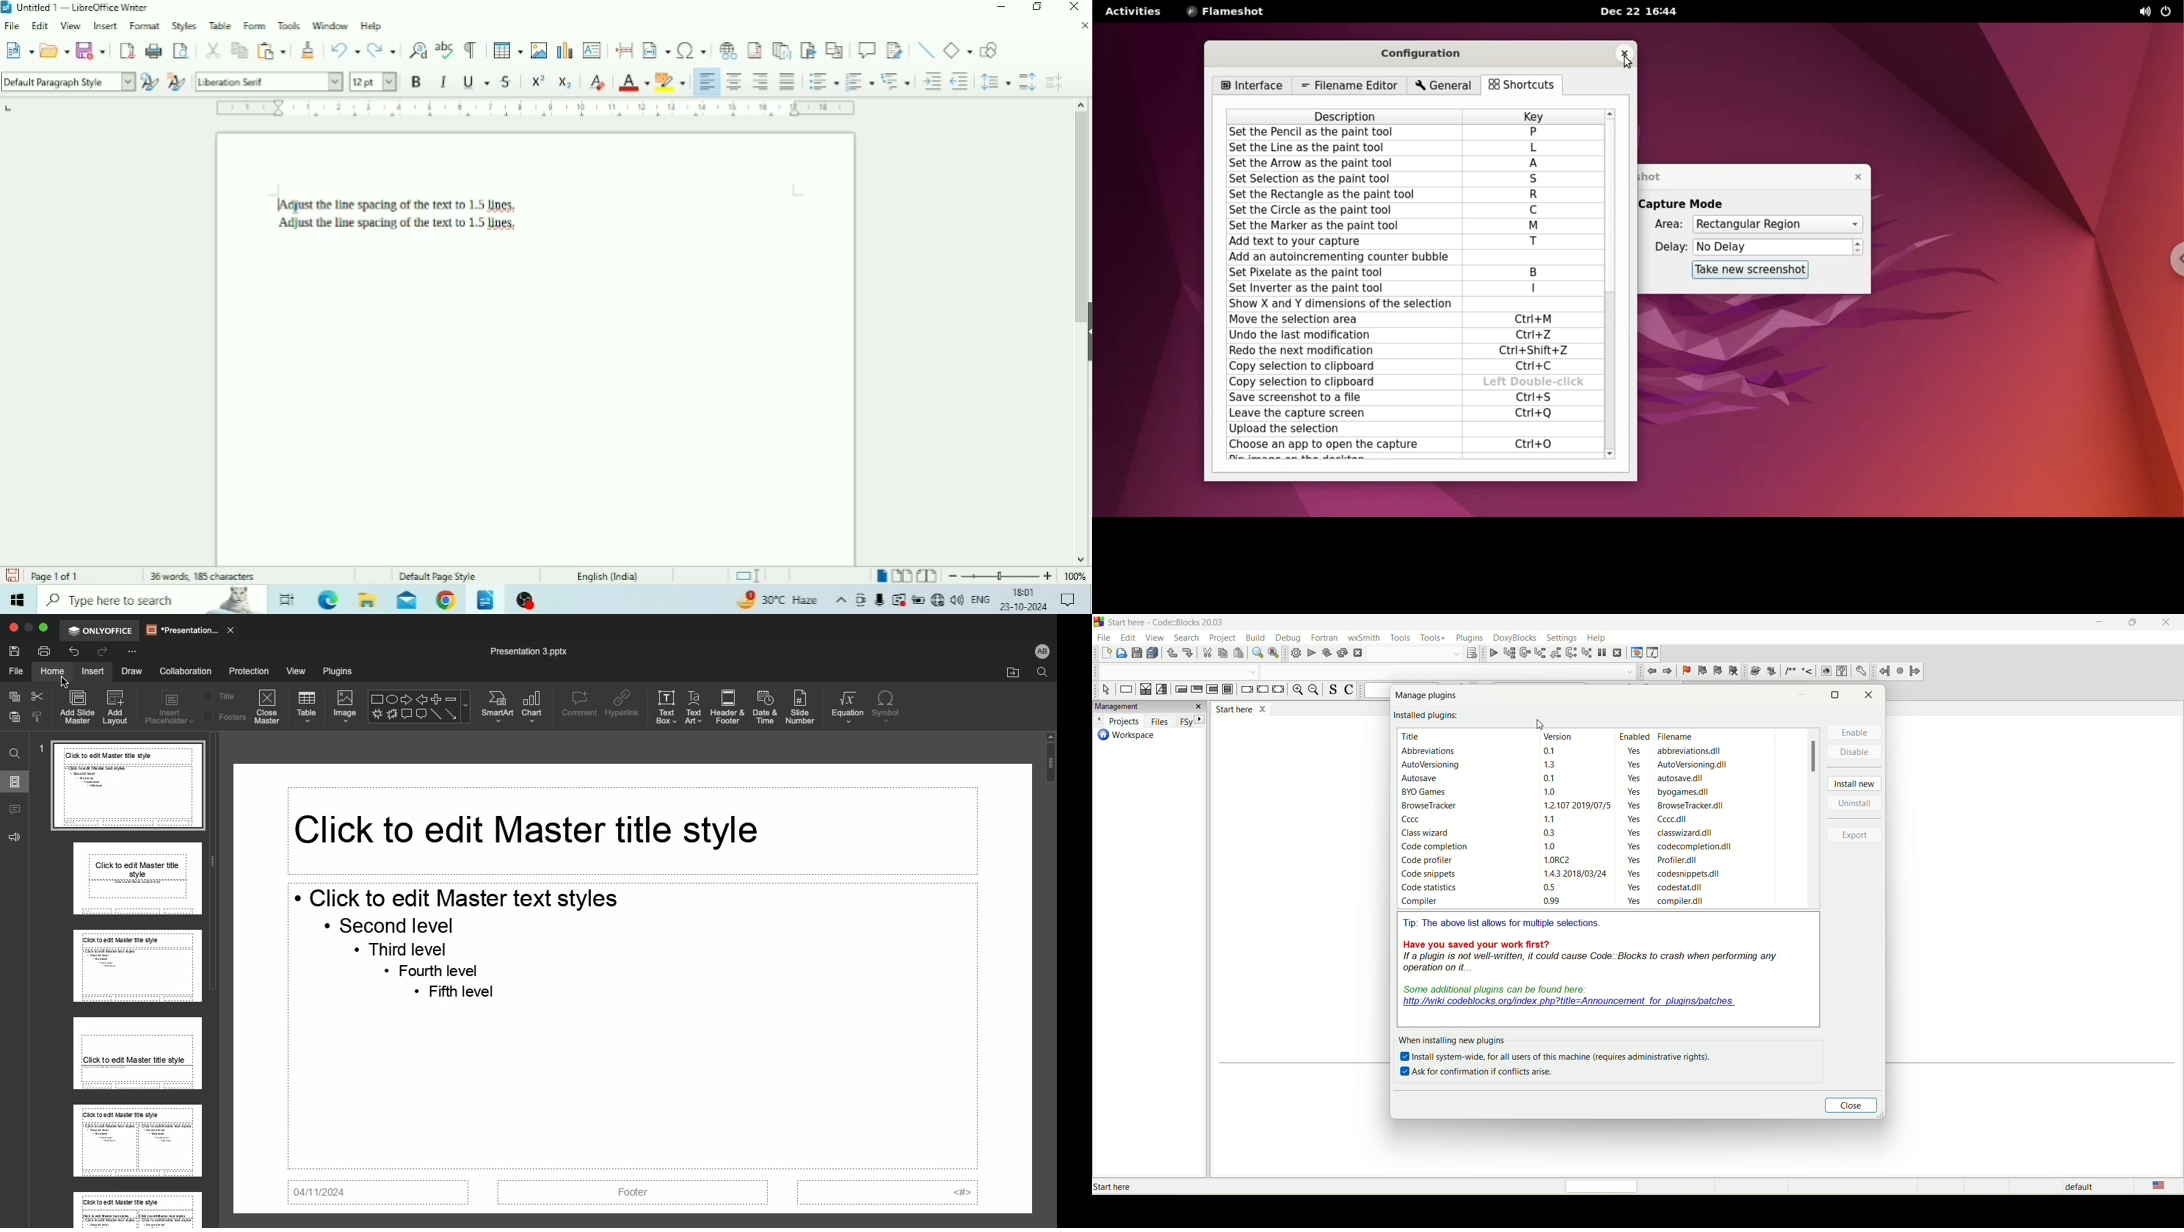 This screenshot has width=2184, height=1232. Describe the element at coordinates (918, 599) in the screenshot. I see `Charging, plugged in` at that location.